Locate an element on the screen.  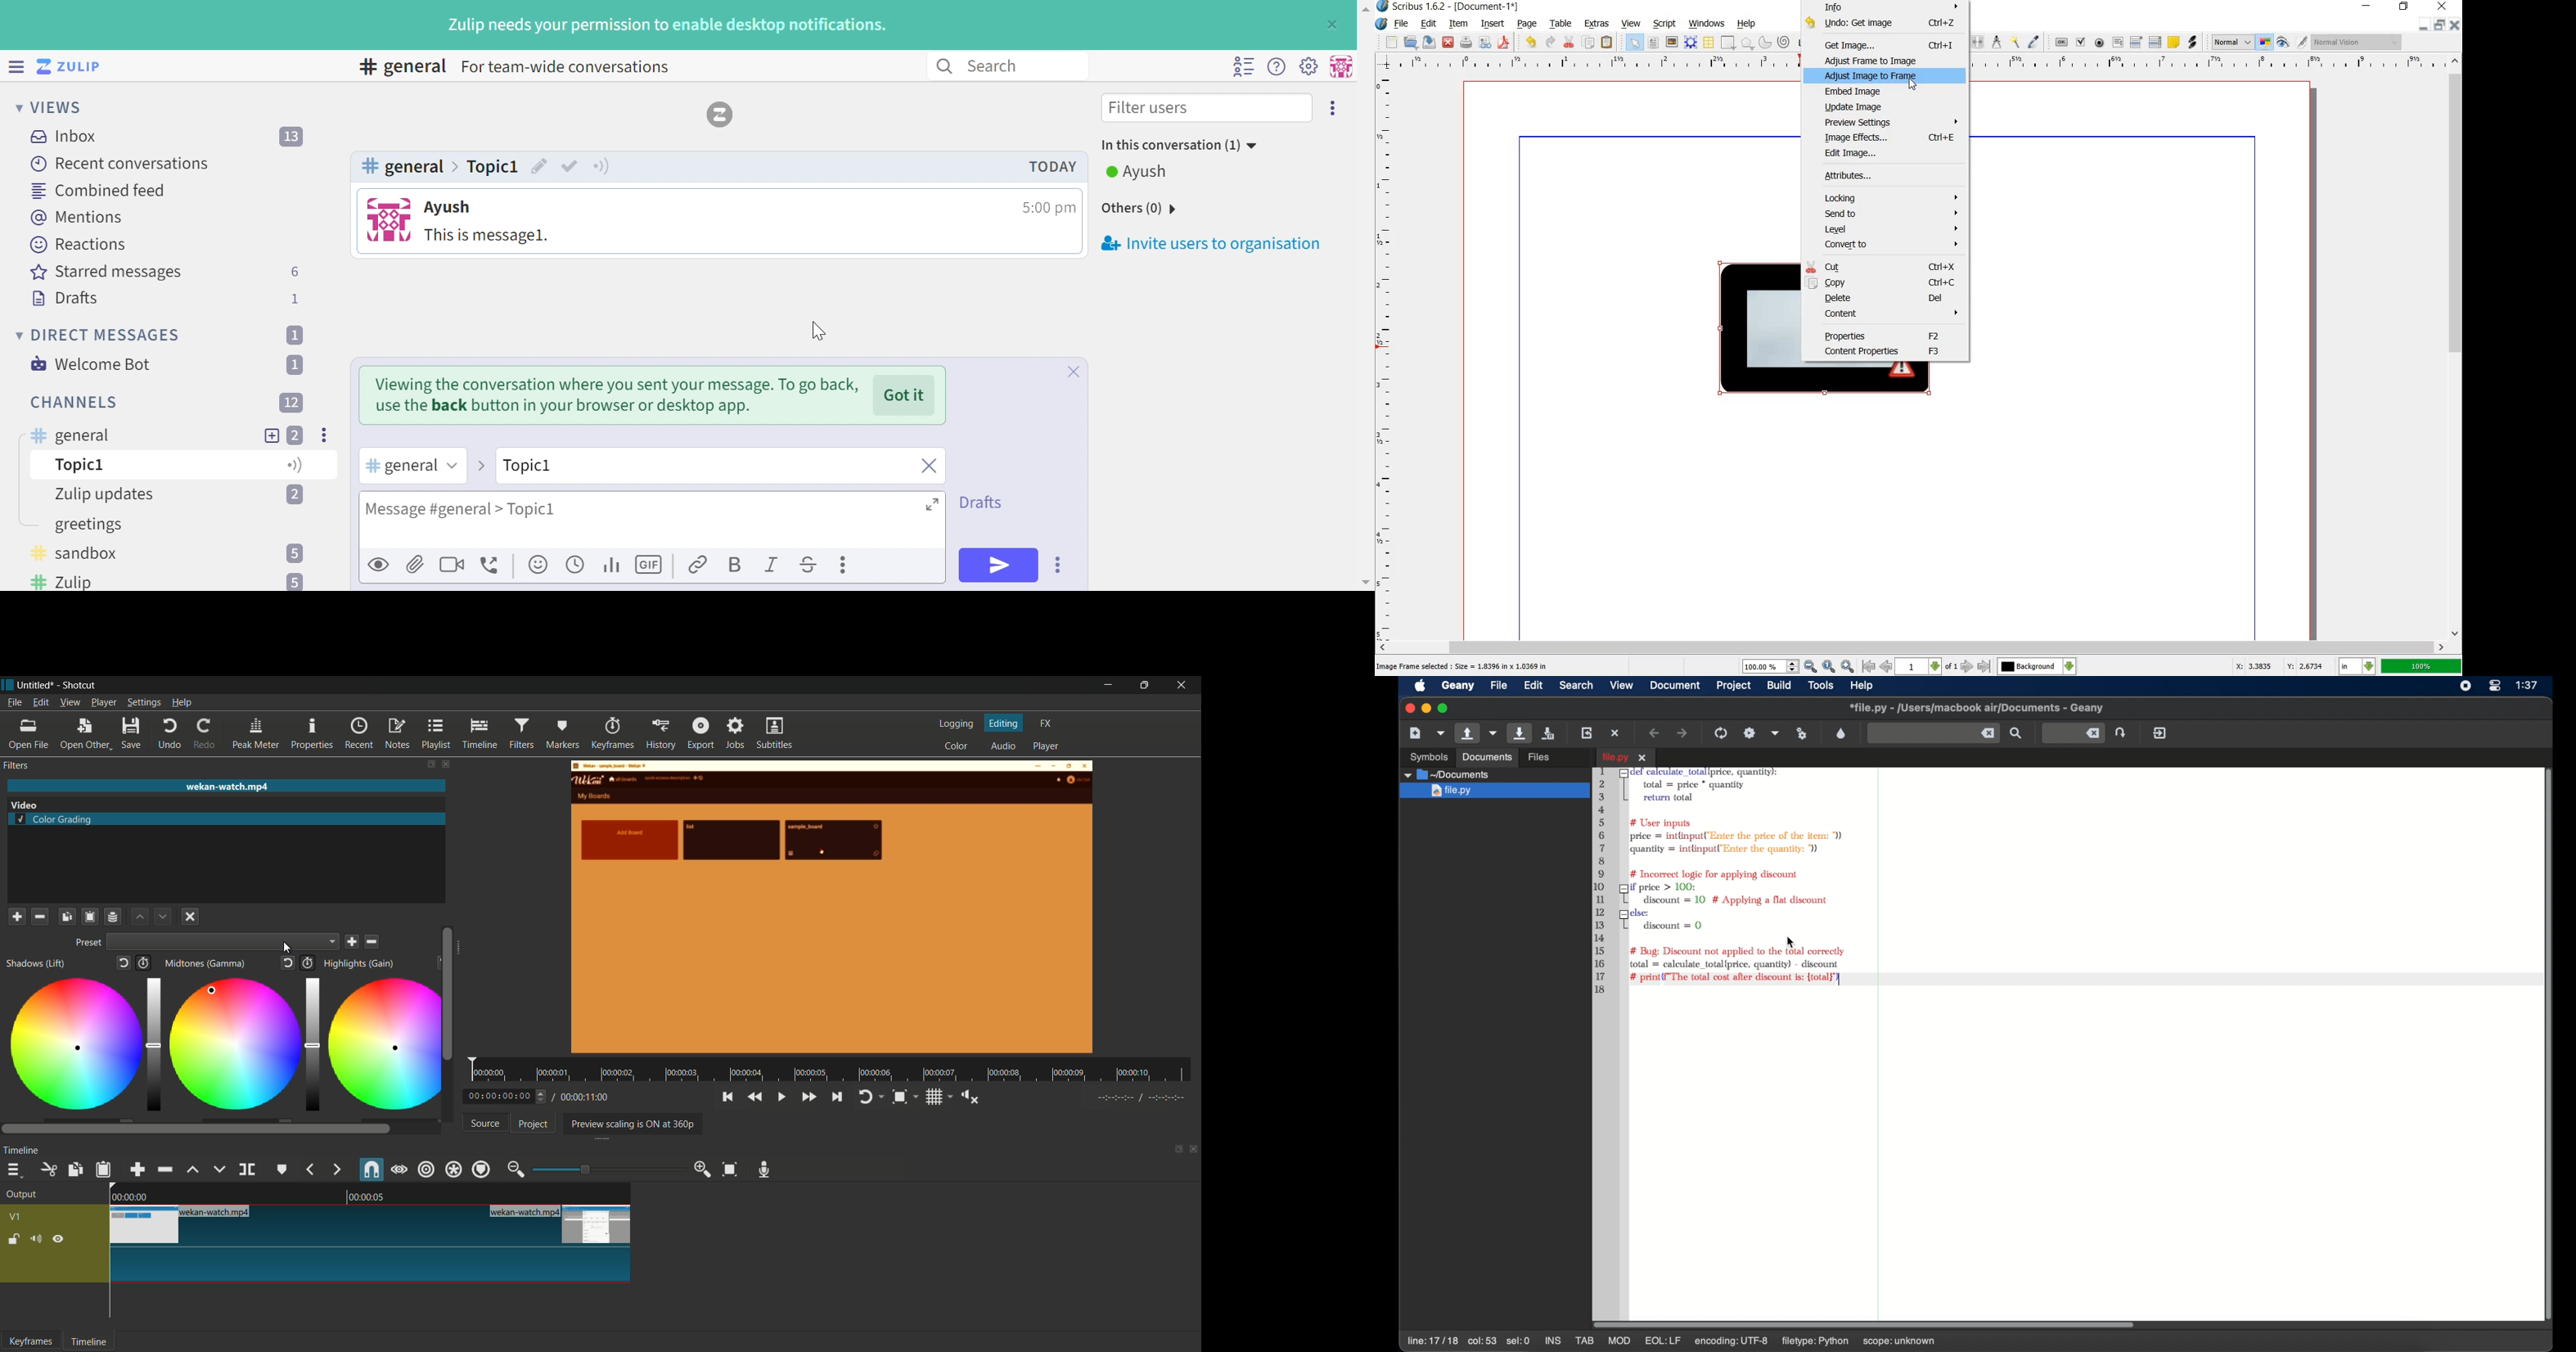
undo is located at coordinates (1531, 41).